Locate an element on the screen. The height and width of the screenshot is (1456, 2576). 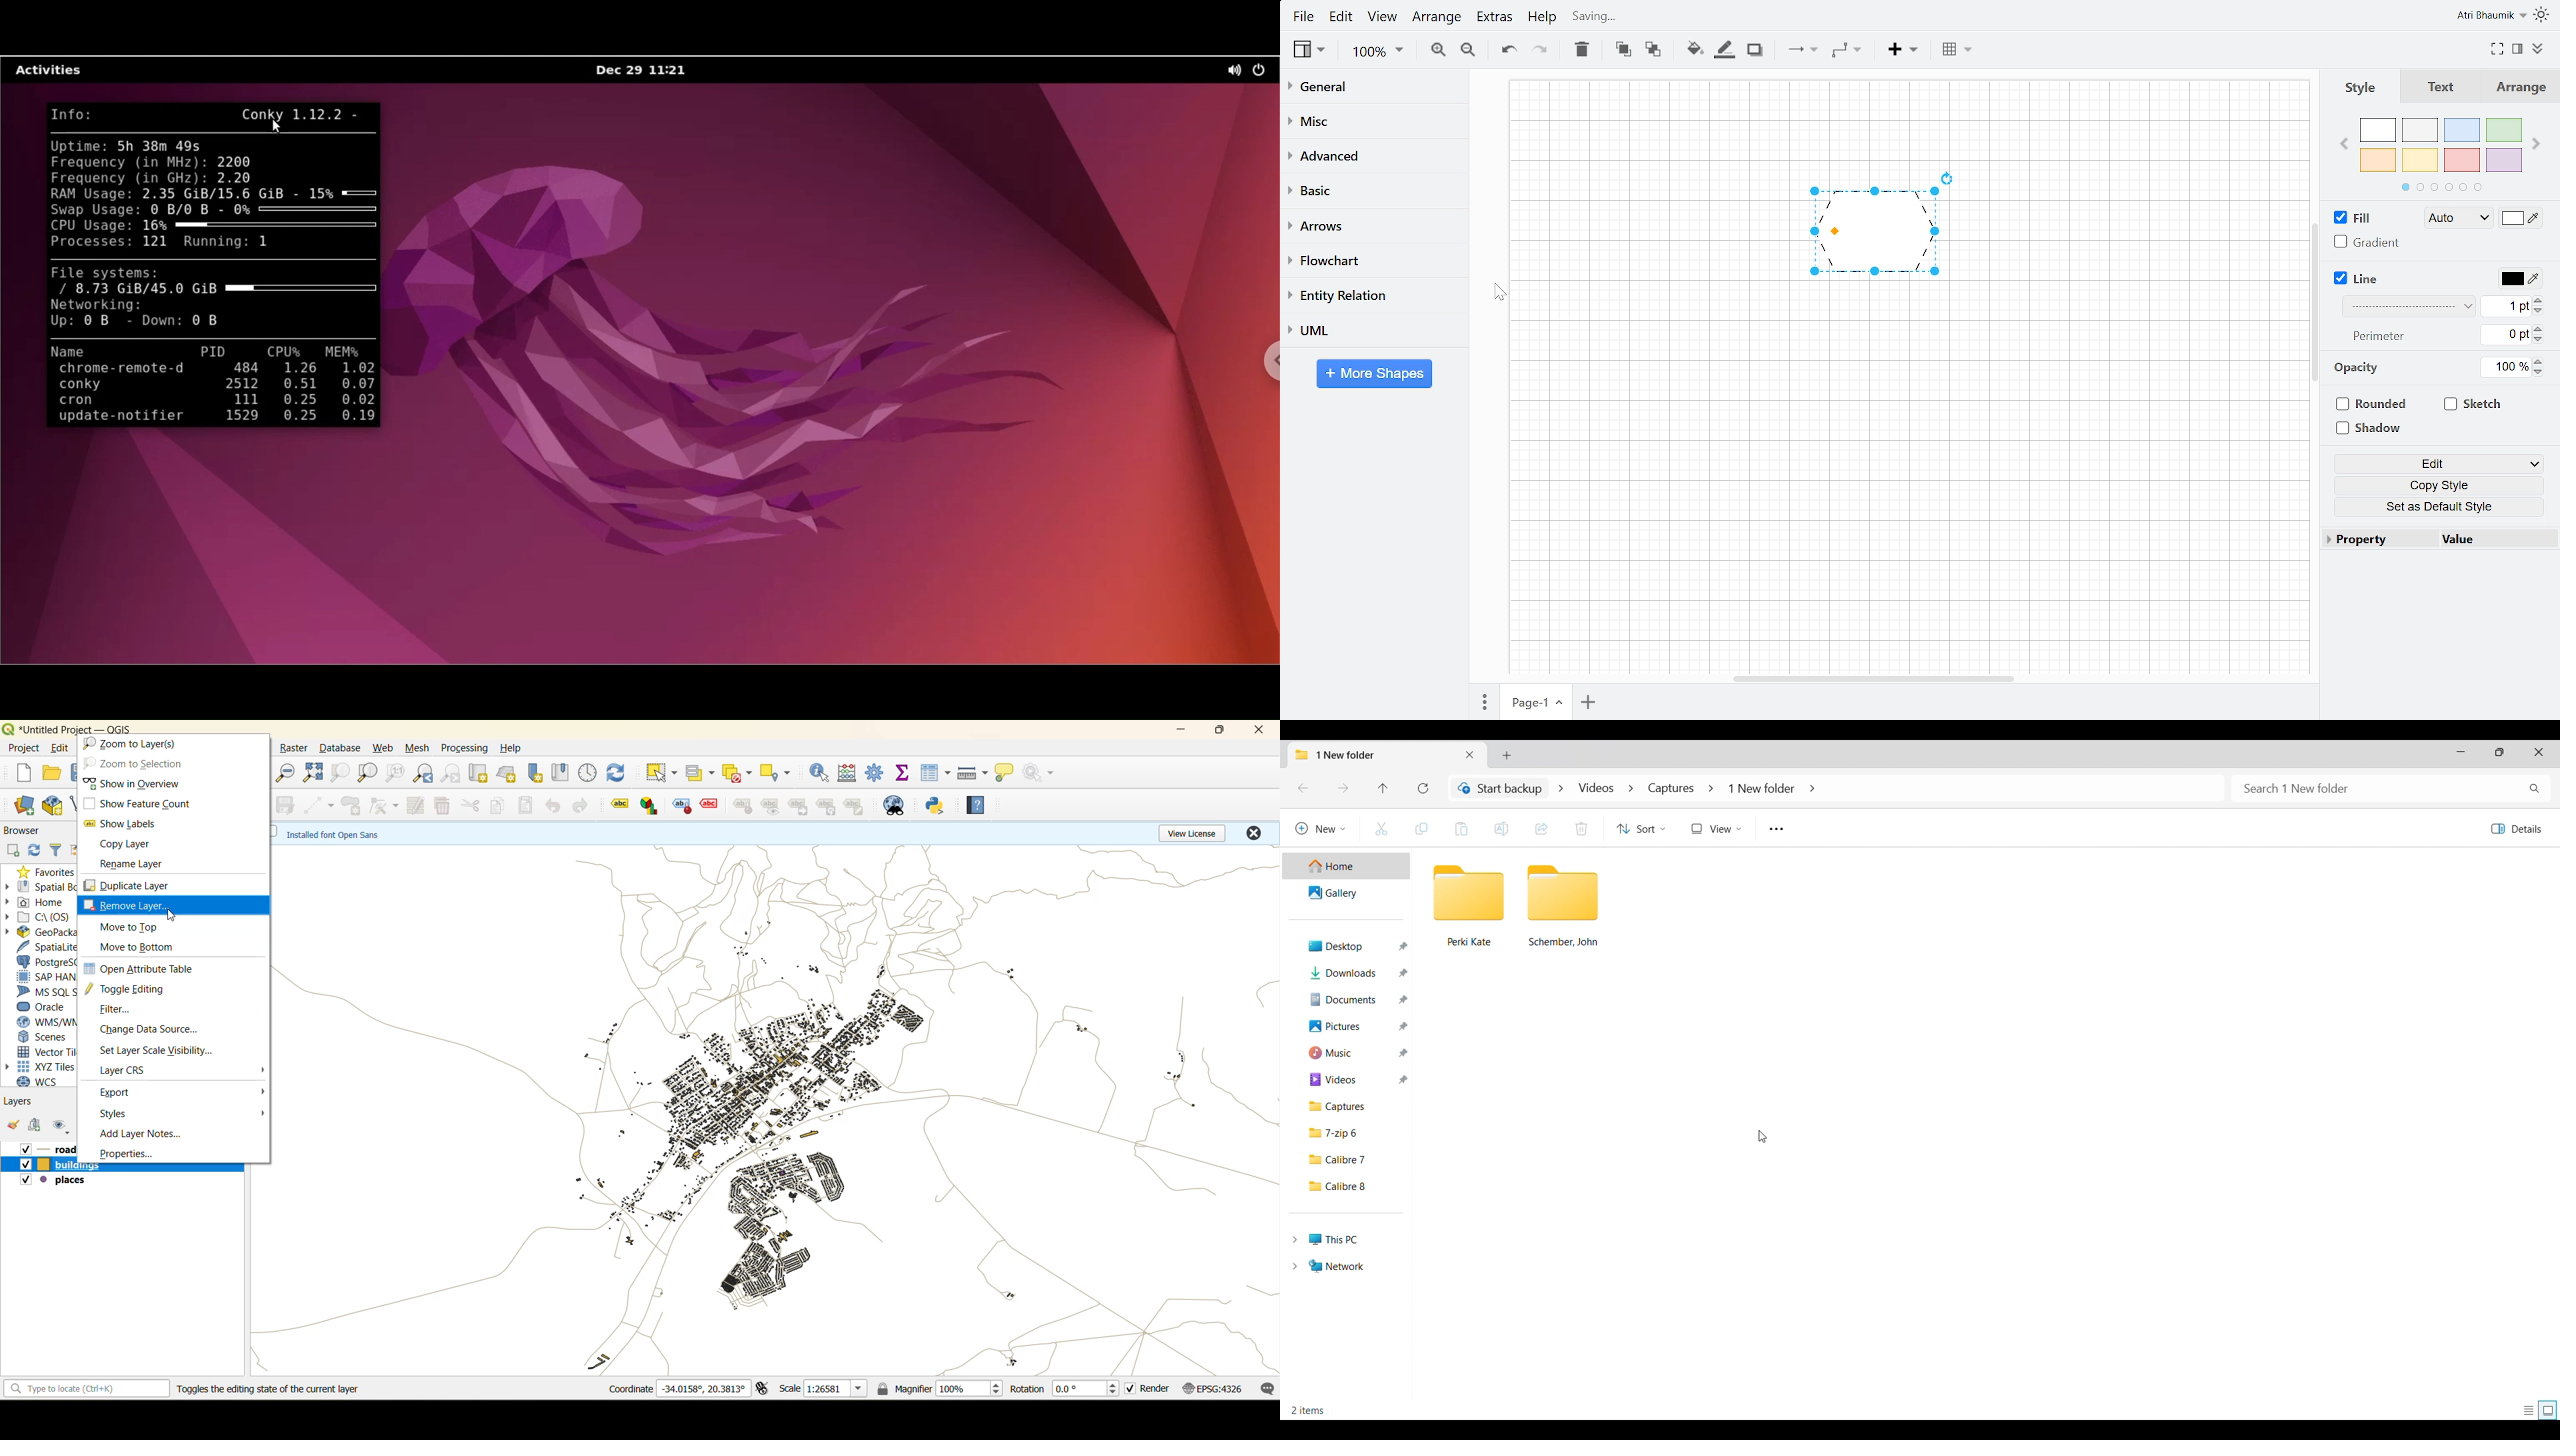
Waypoint is located at coordinates (1846, 51).